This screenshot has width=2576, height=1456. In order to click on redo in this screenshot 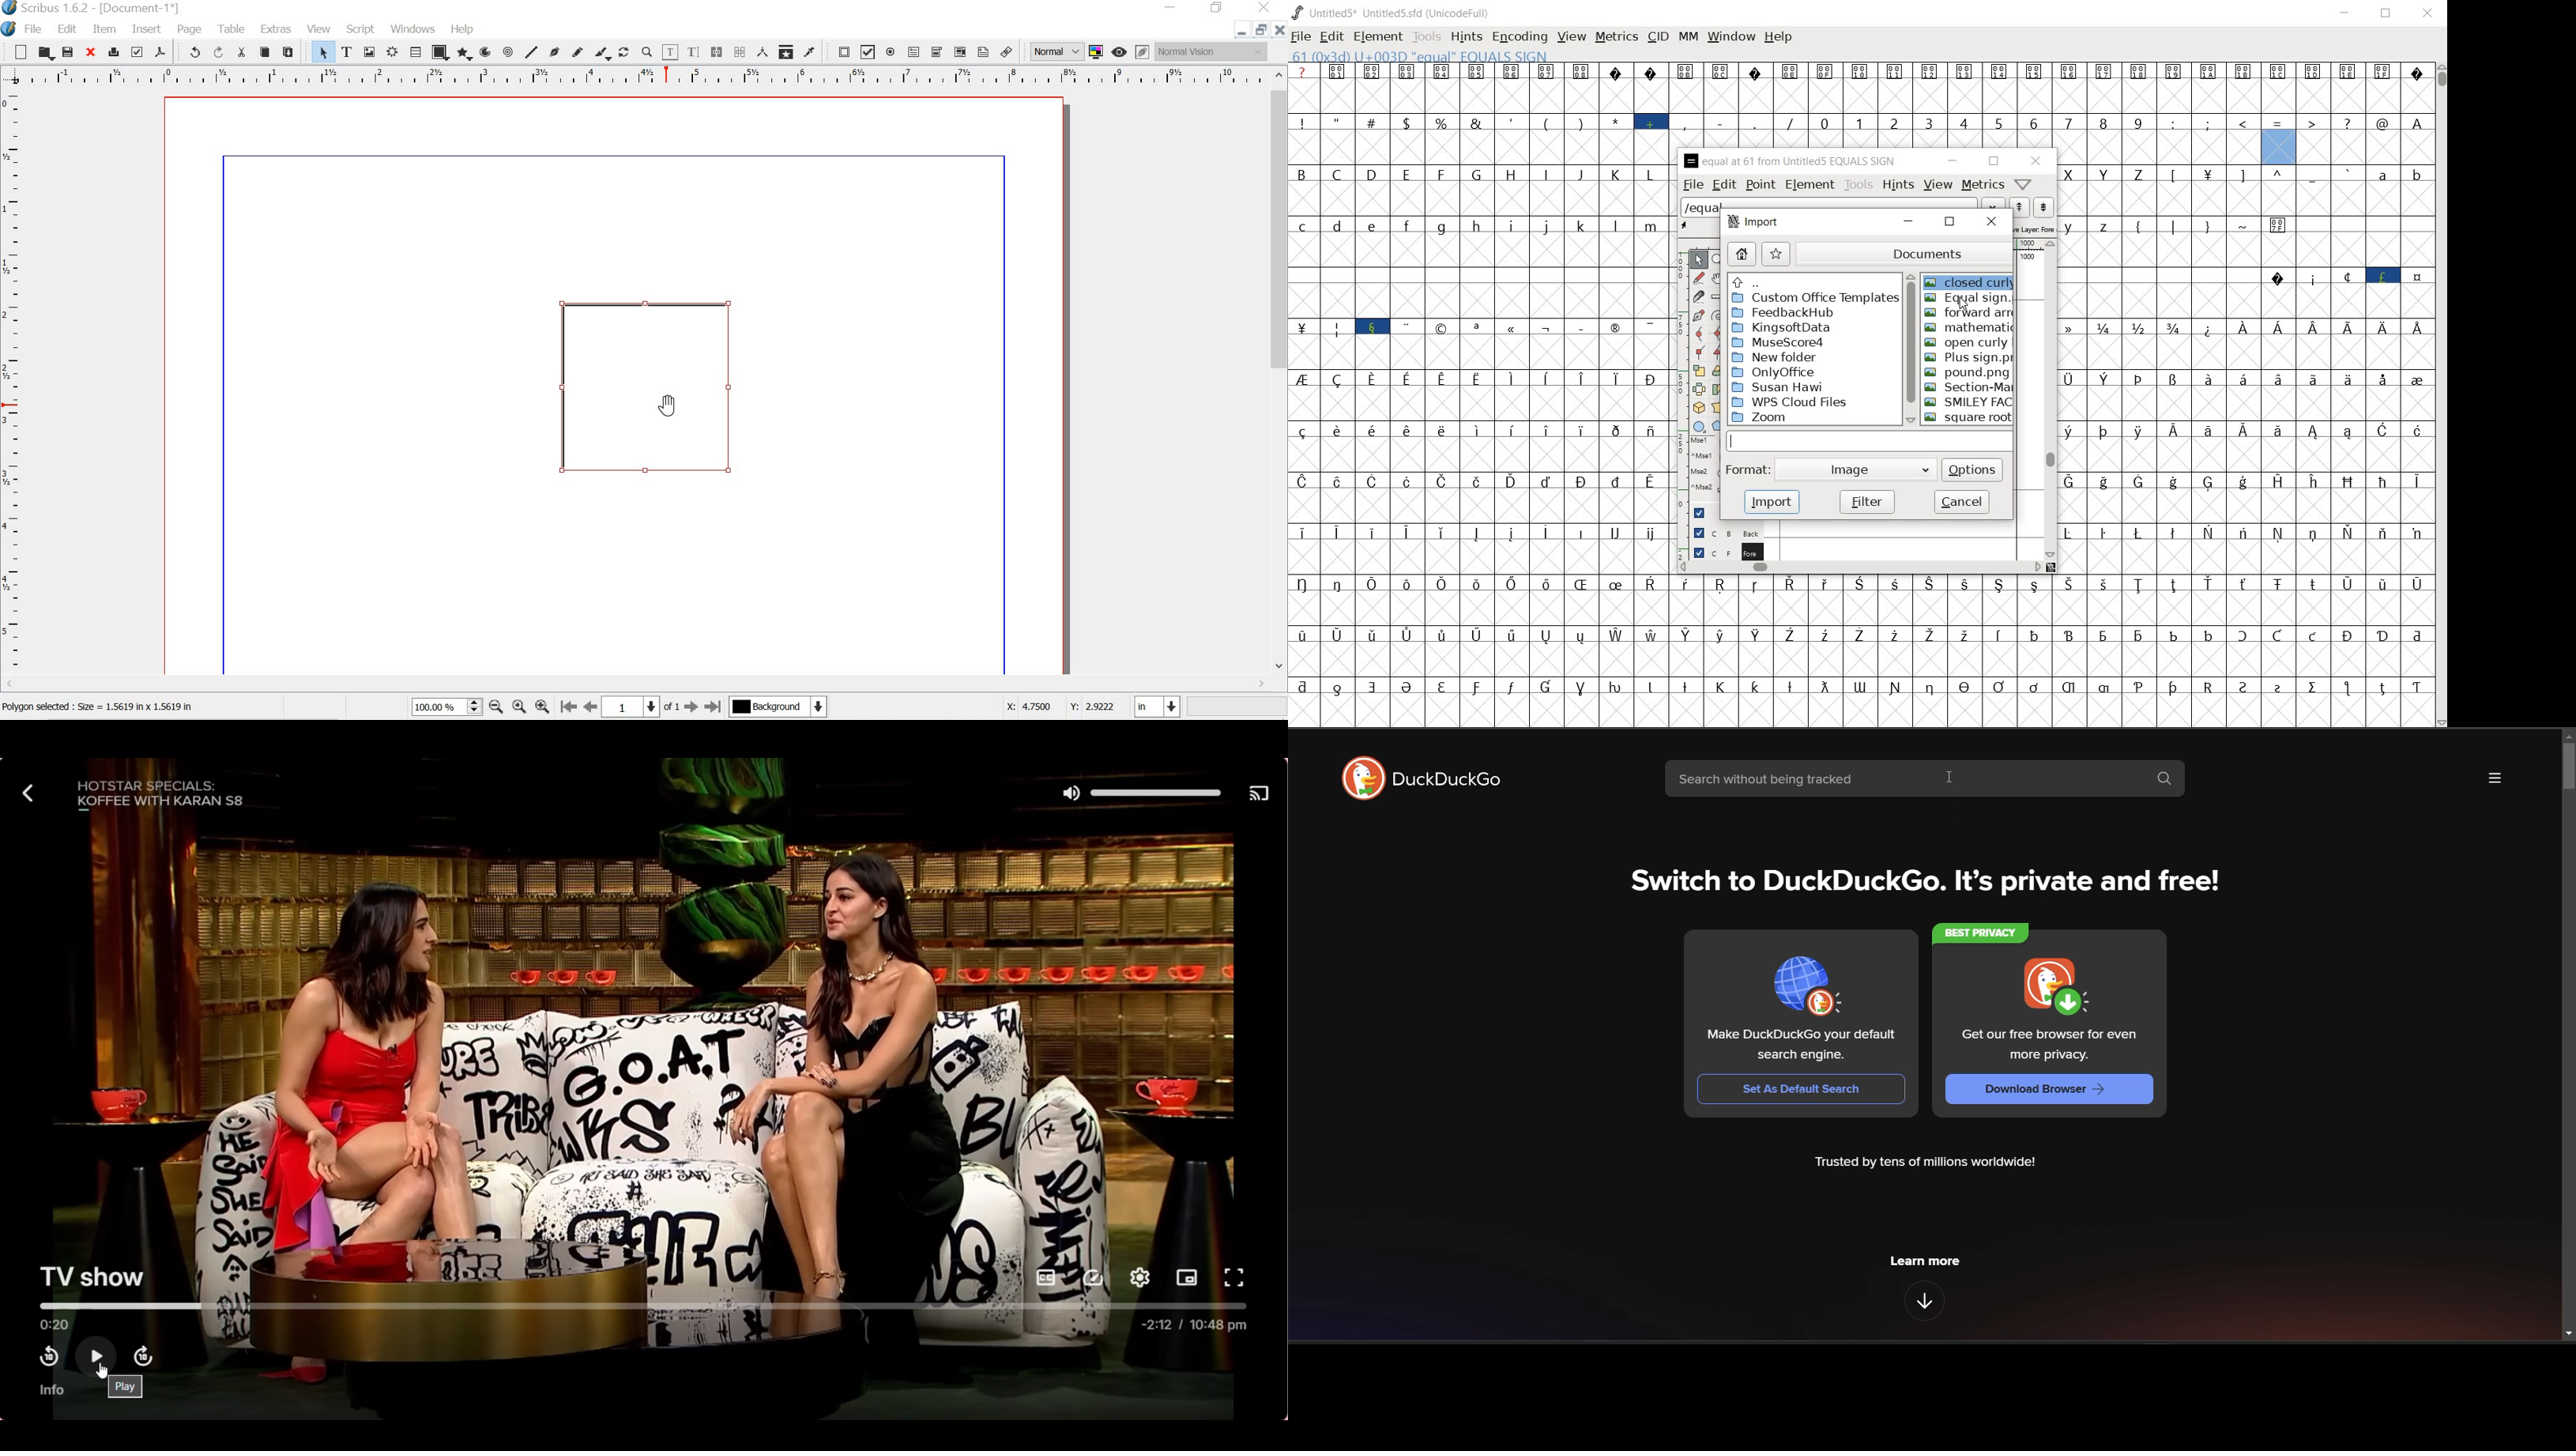, I will do `click(220, 52)`.